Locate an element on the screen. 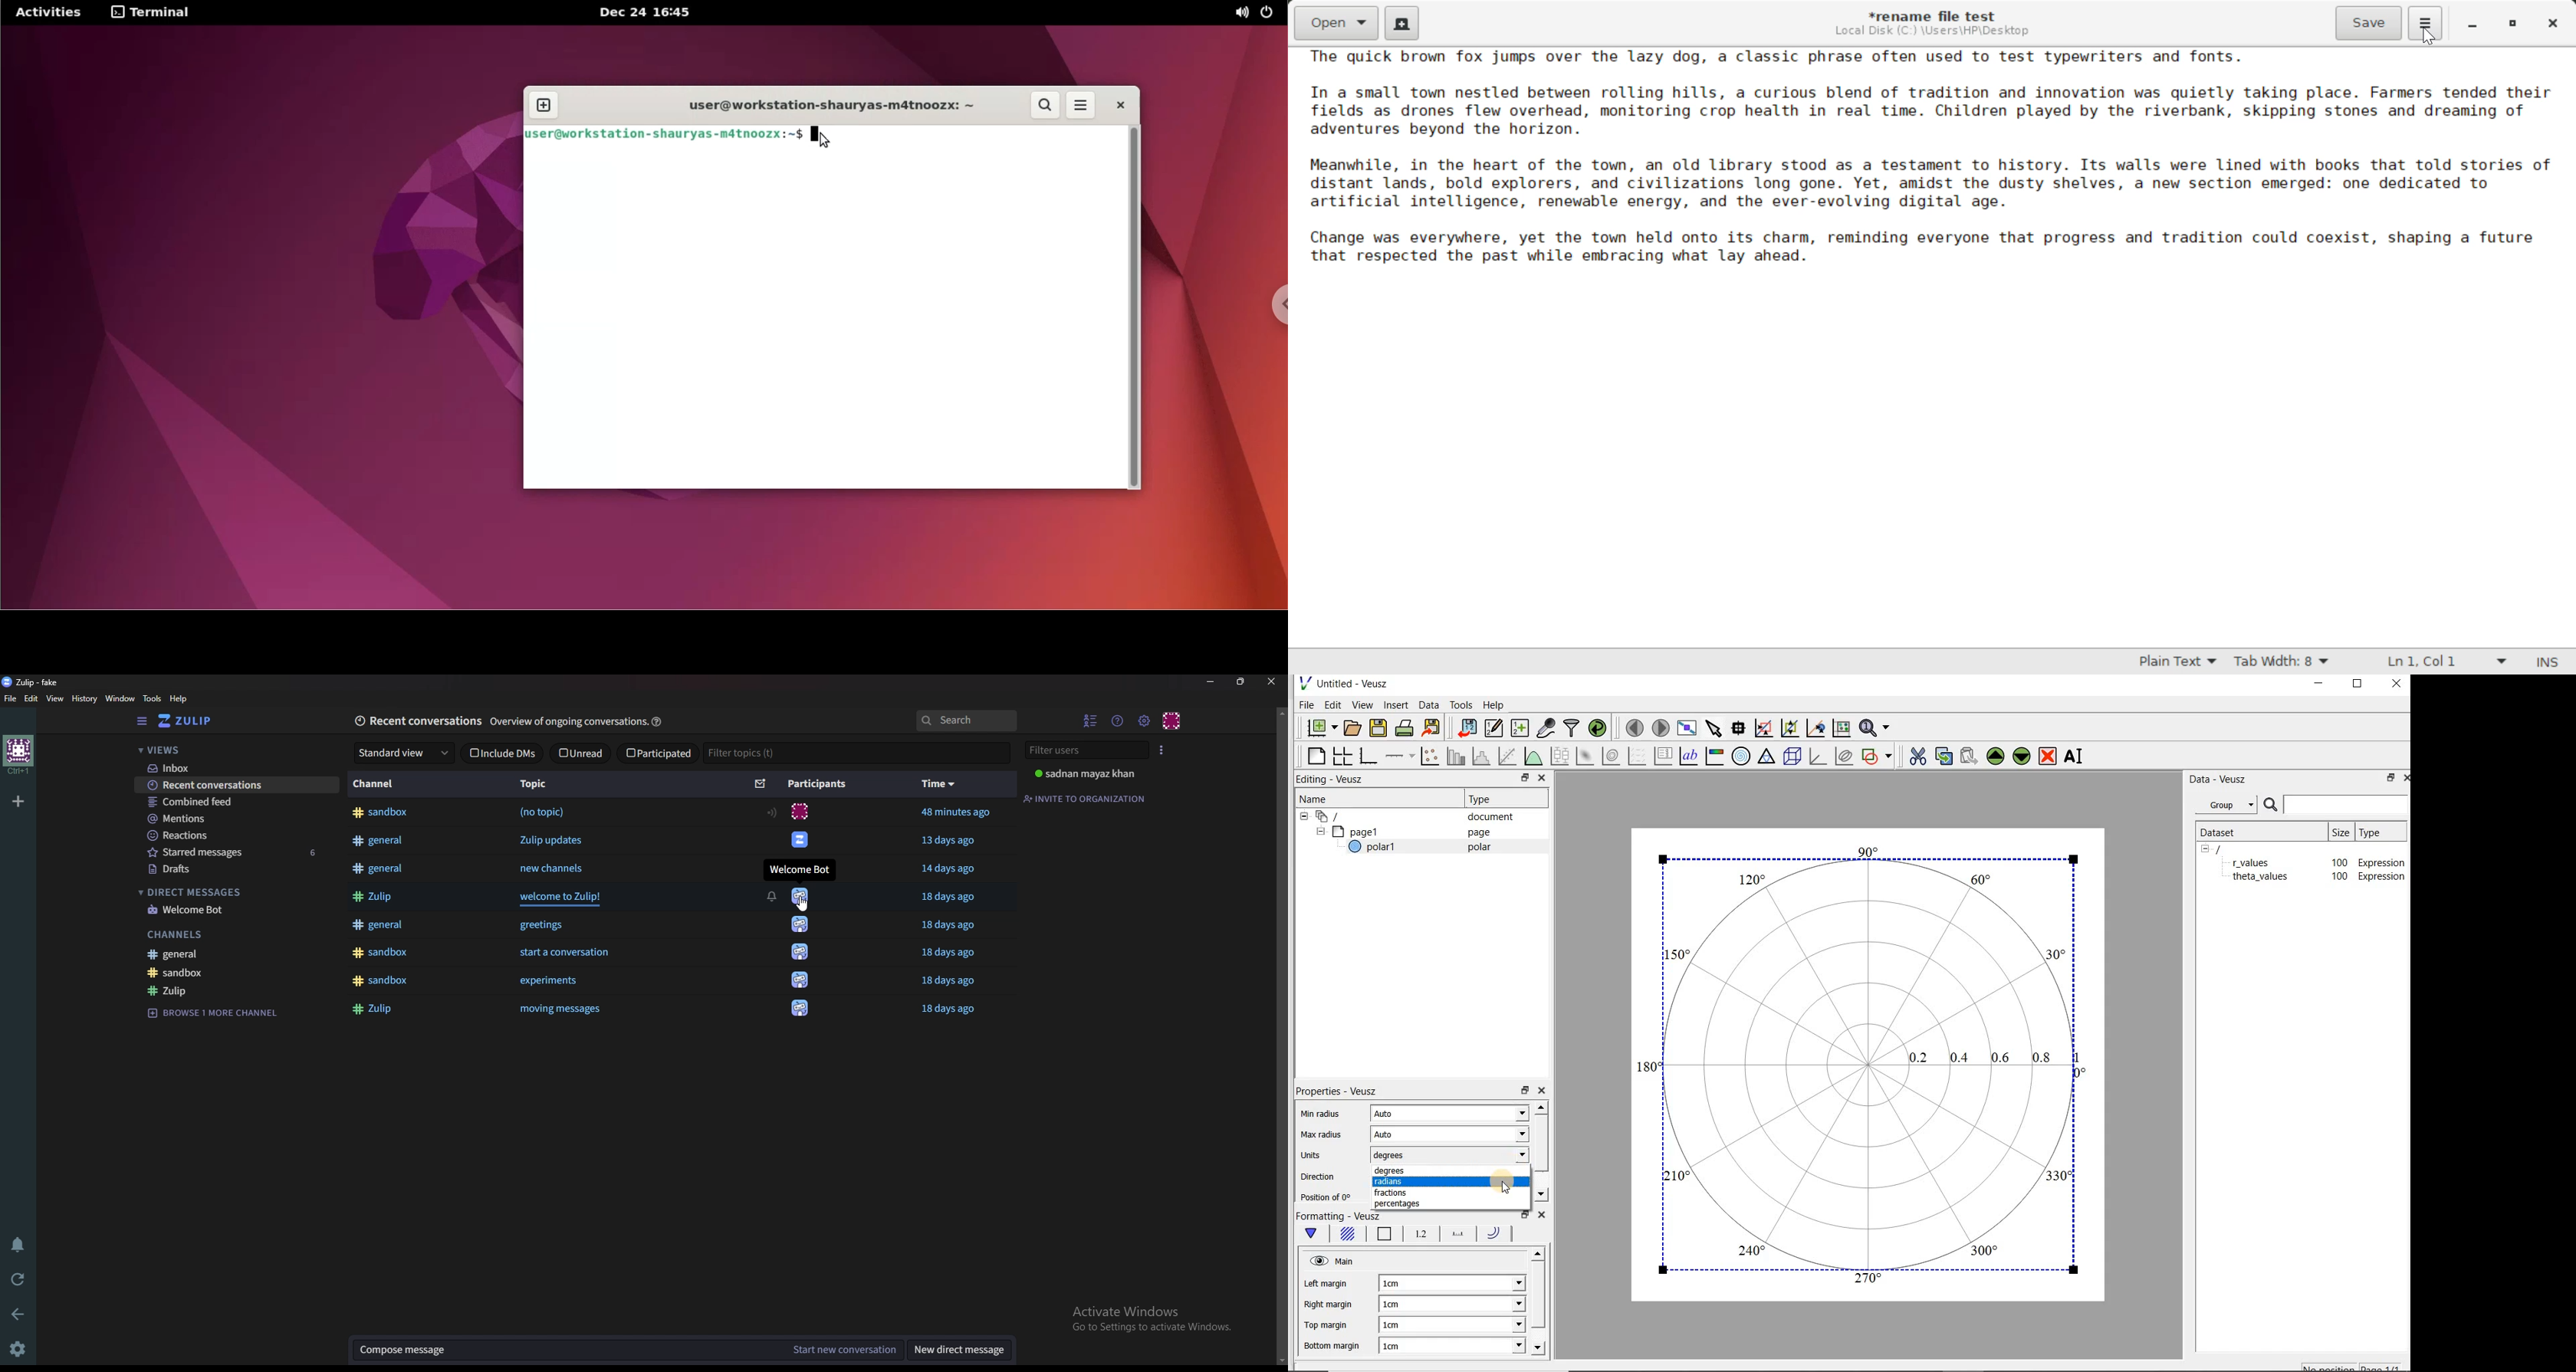 Image resolution: width=2576 pixels, height=1372 pixels. hide sub menu is located at coordinates (2206, 848).